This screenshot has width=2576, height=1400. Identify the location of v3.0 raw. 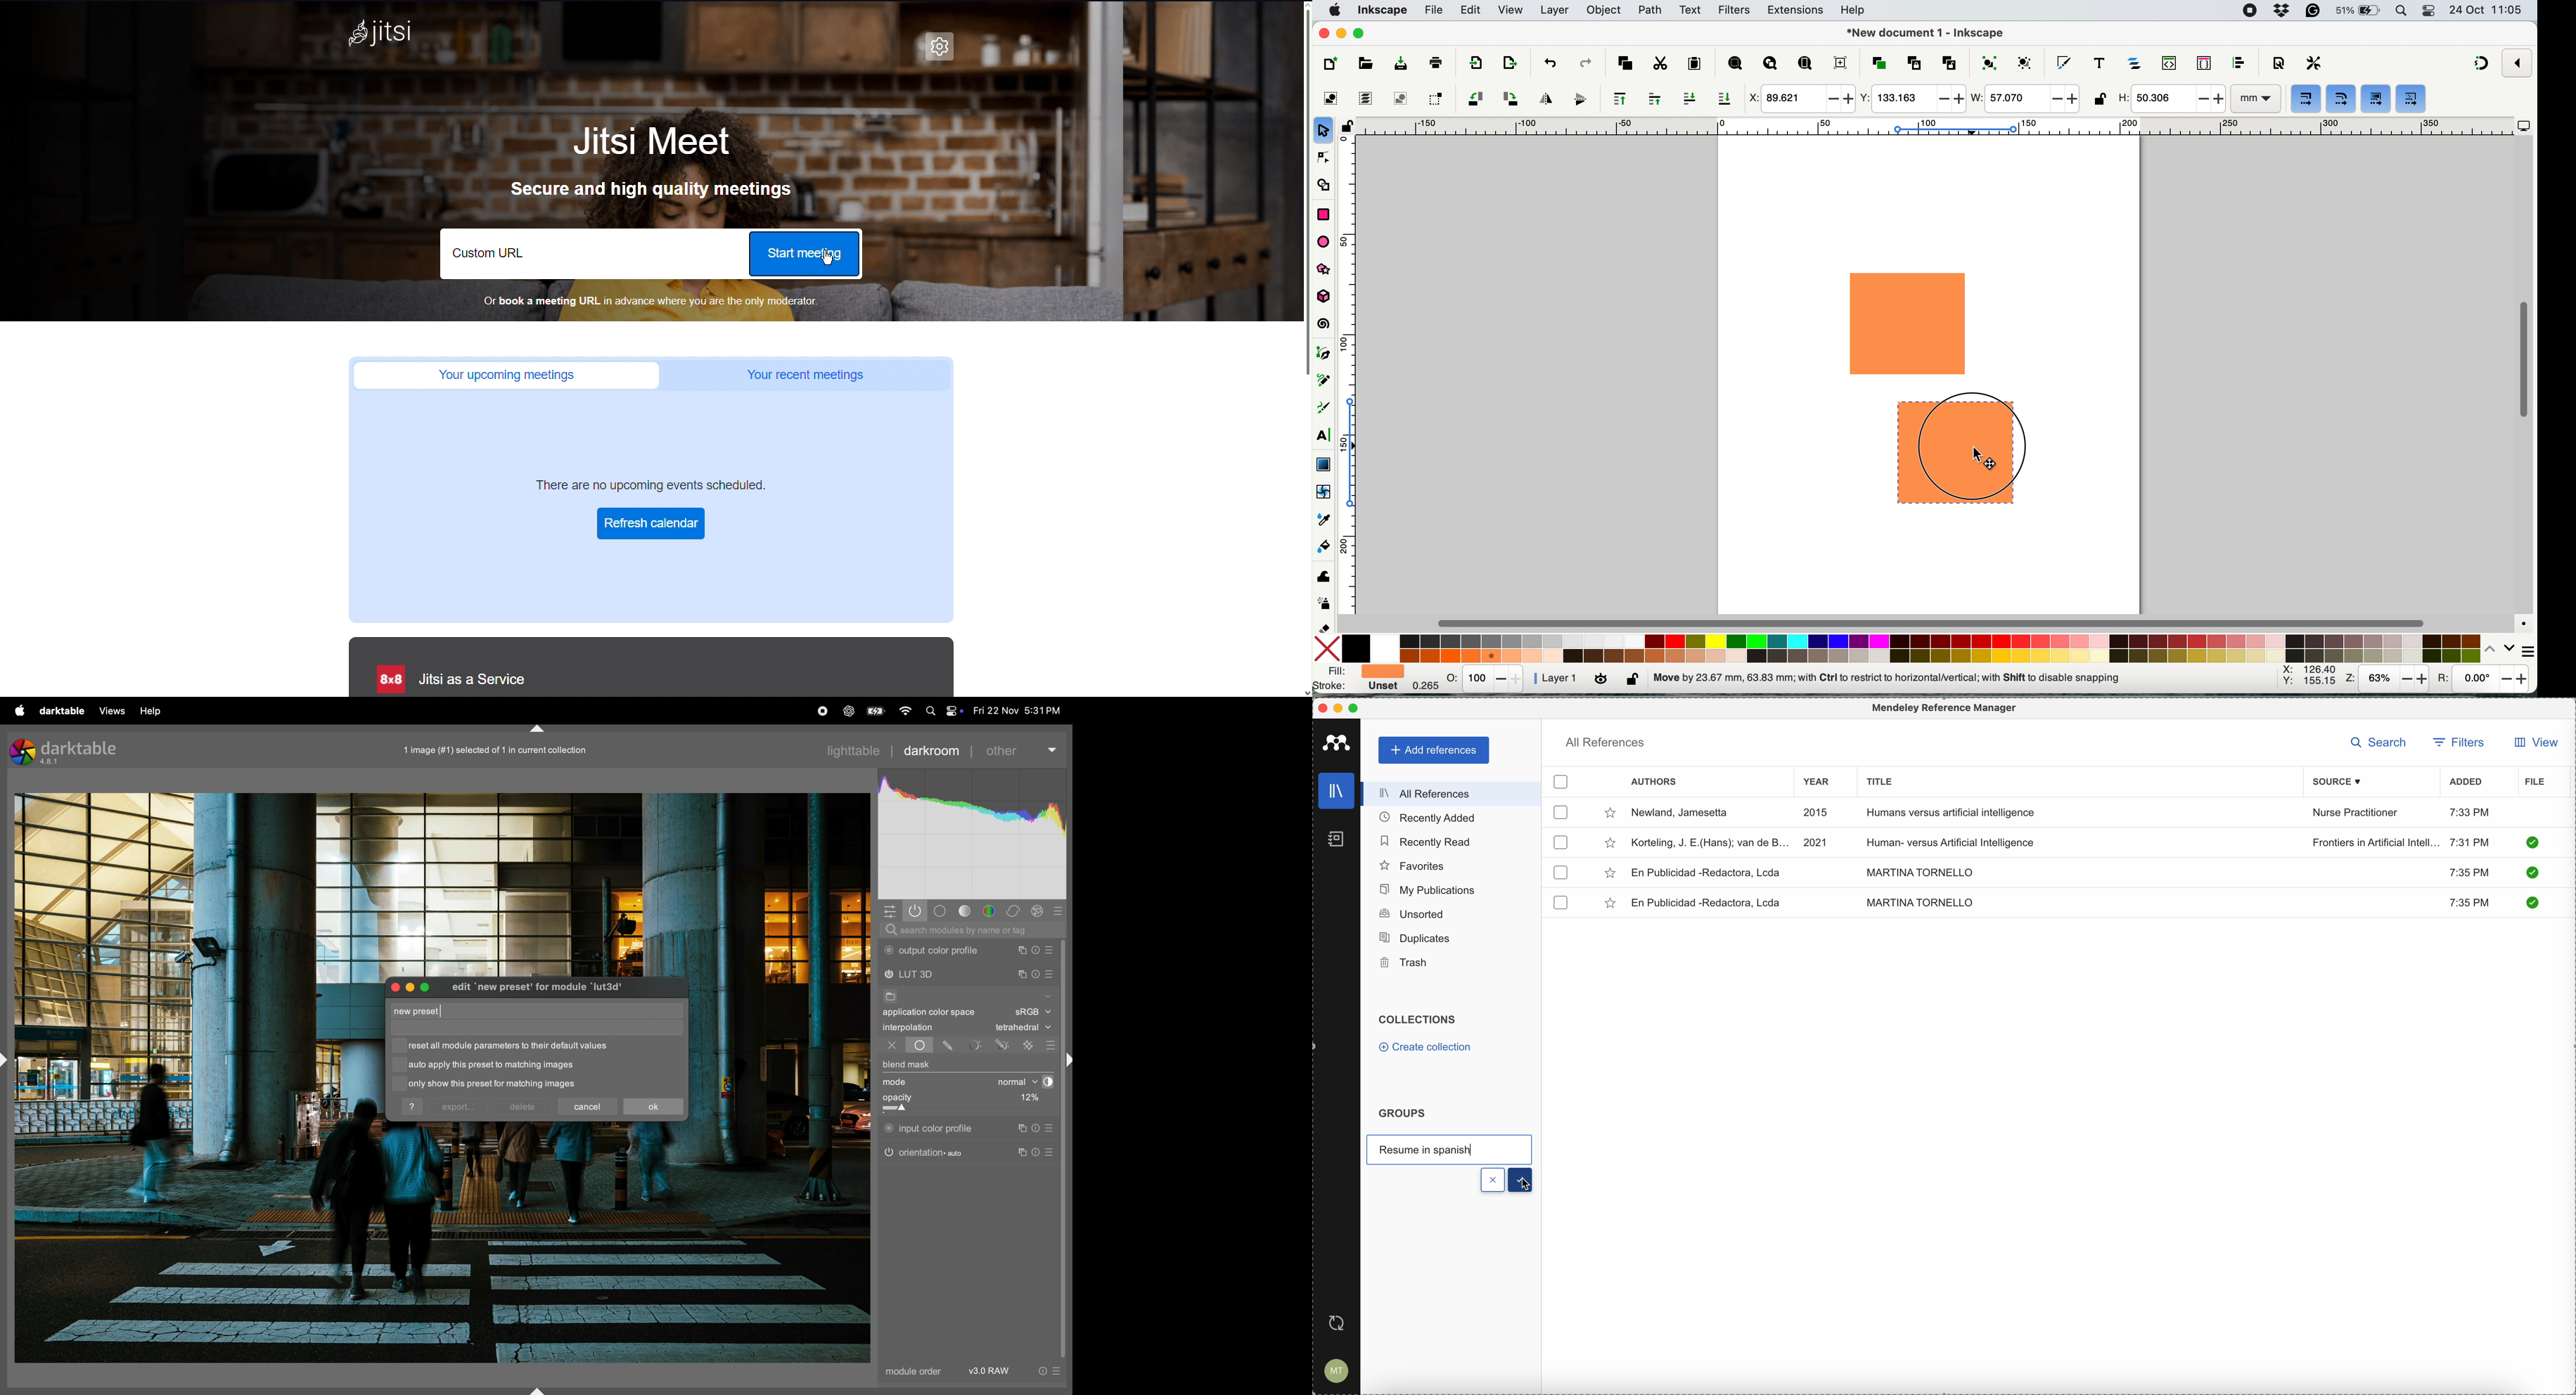
(1013, 1373).